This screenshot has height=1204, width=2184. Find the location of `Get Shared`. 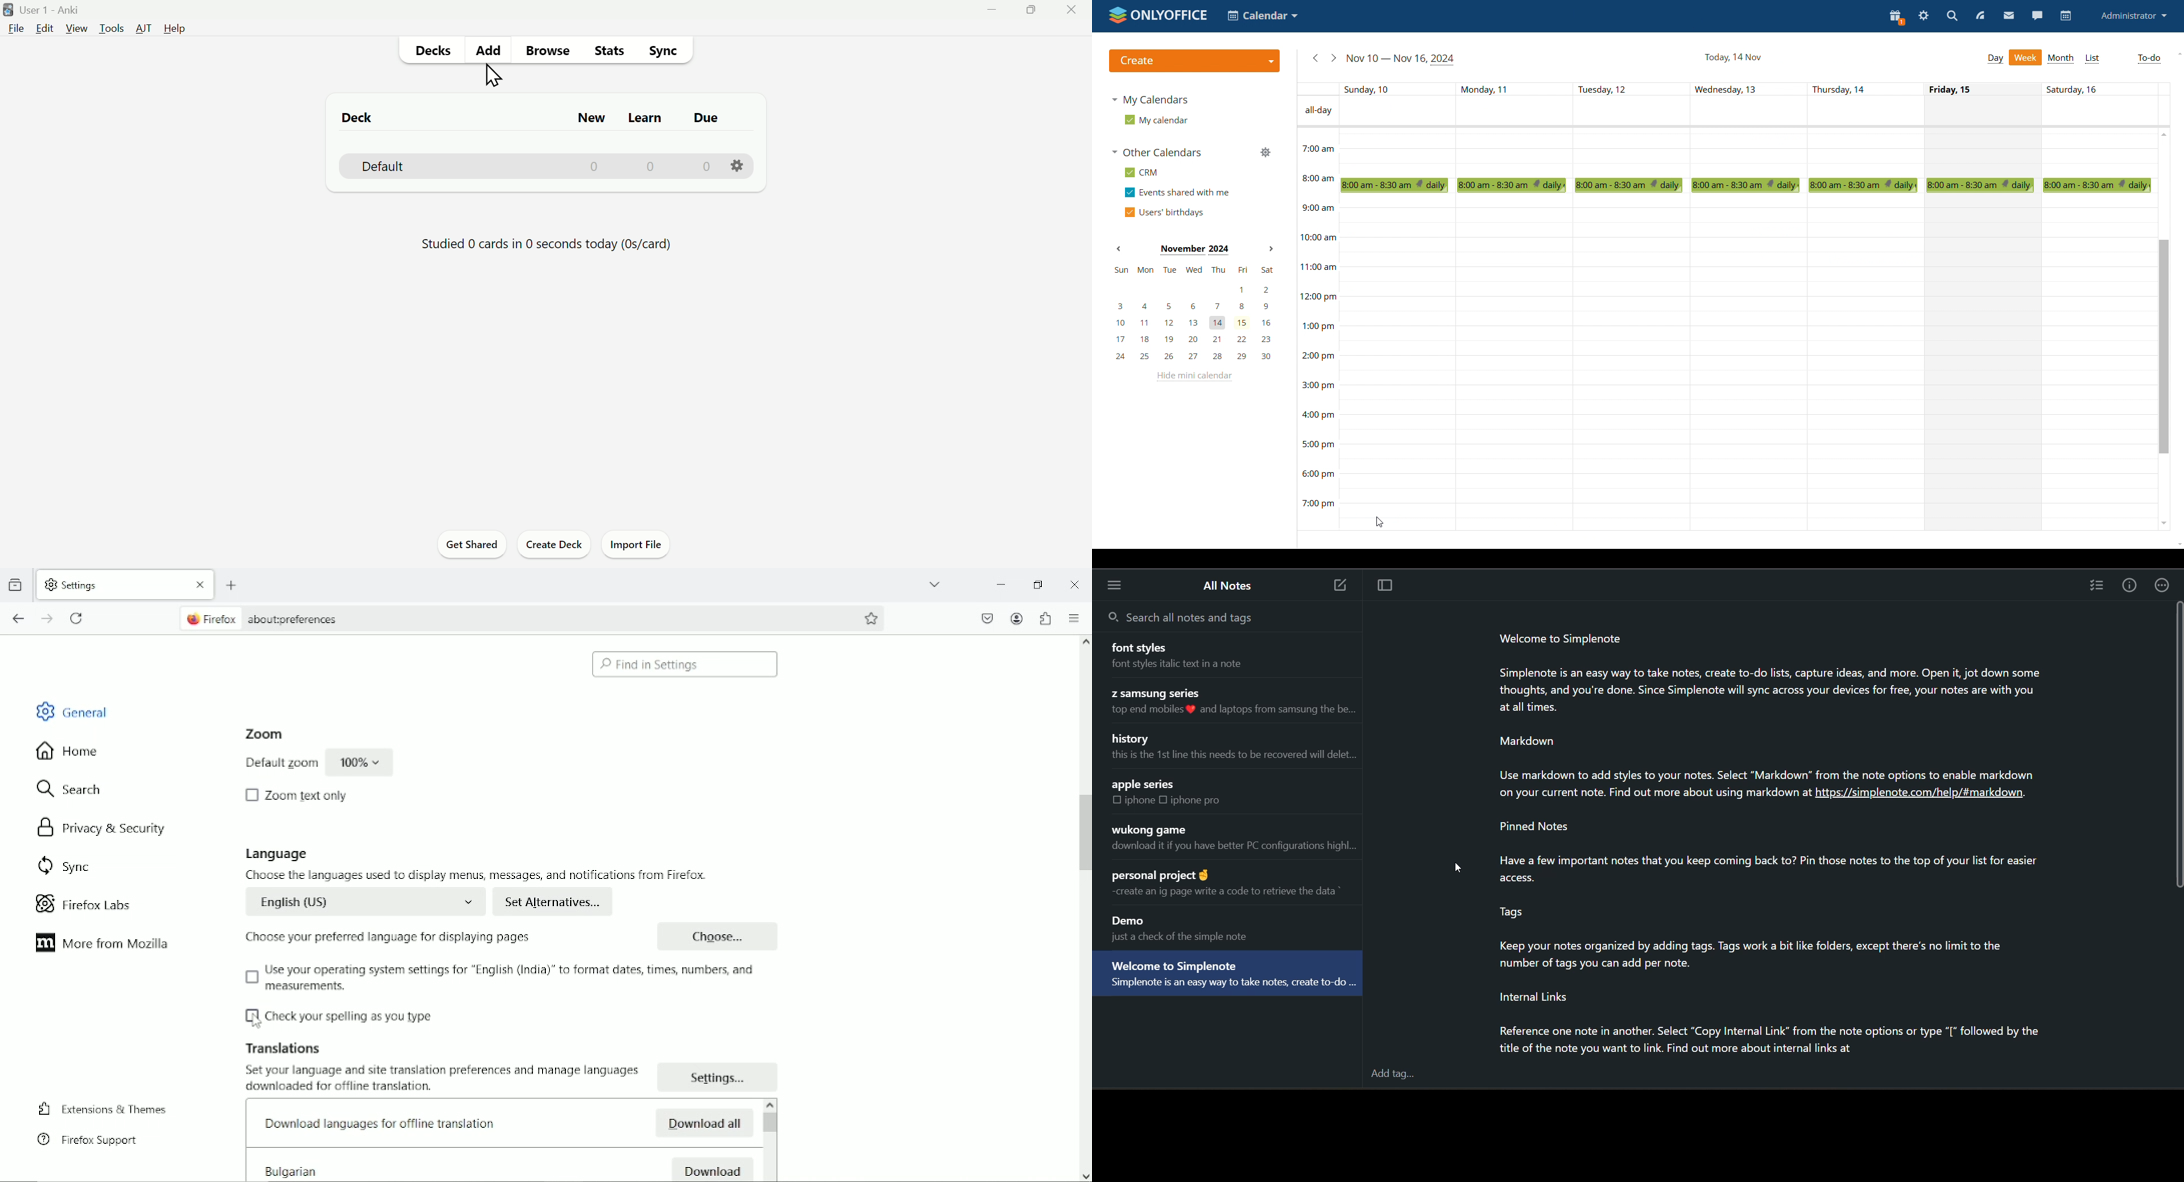

Get Shared is located at coordinates (475, 545).